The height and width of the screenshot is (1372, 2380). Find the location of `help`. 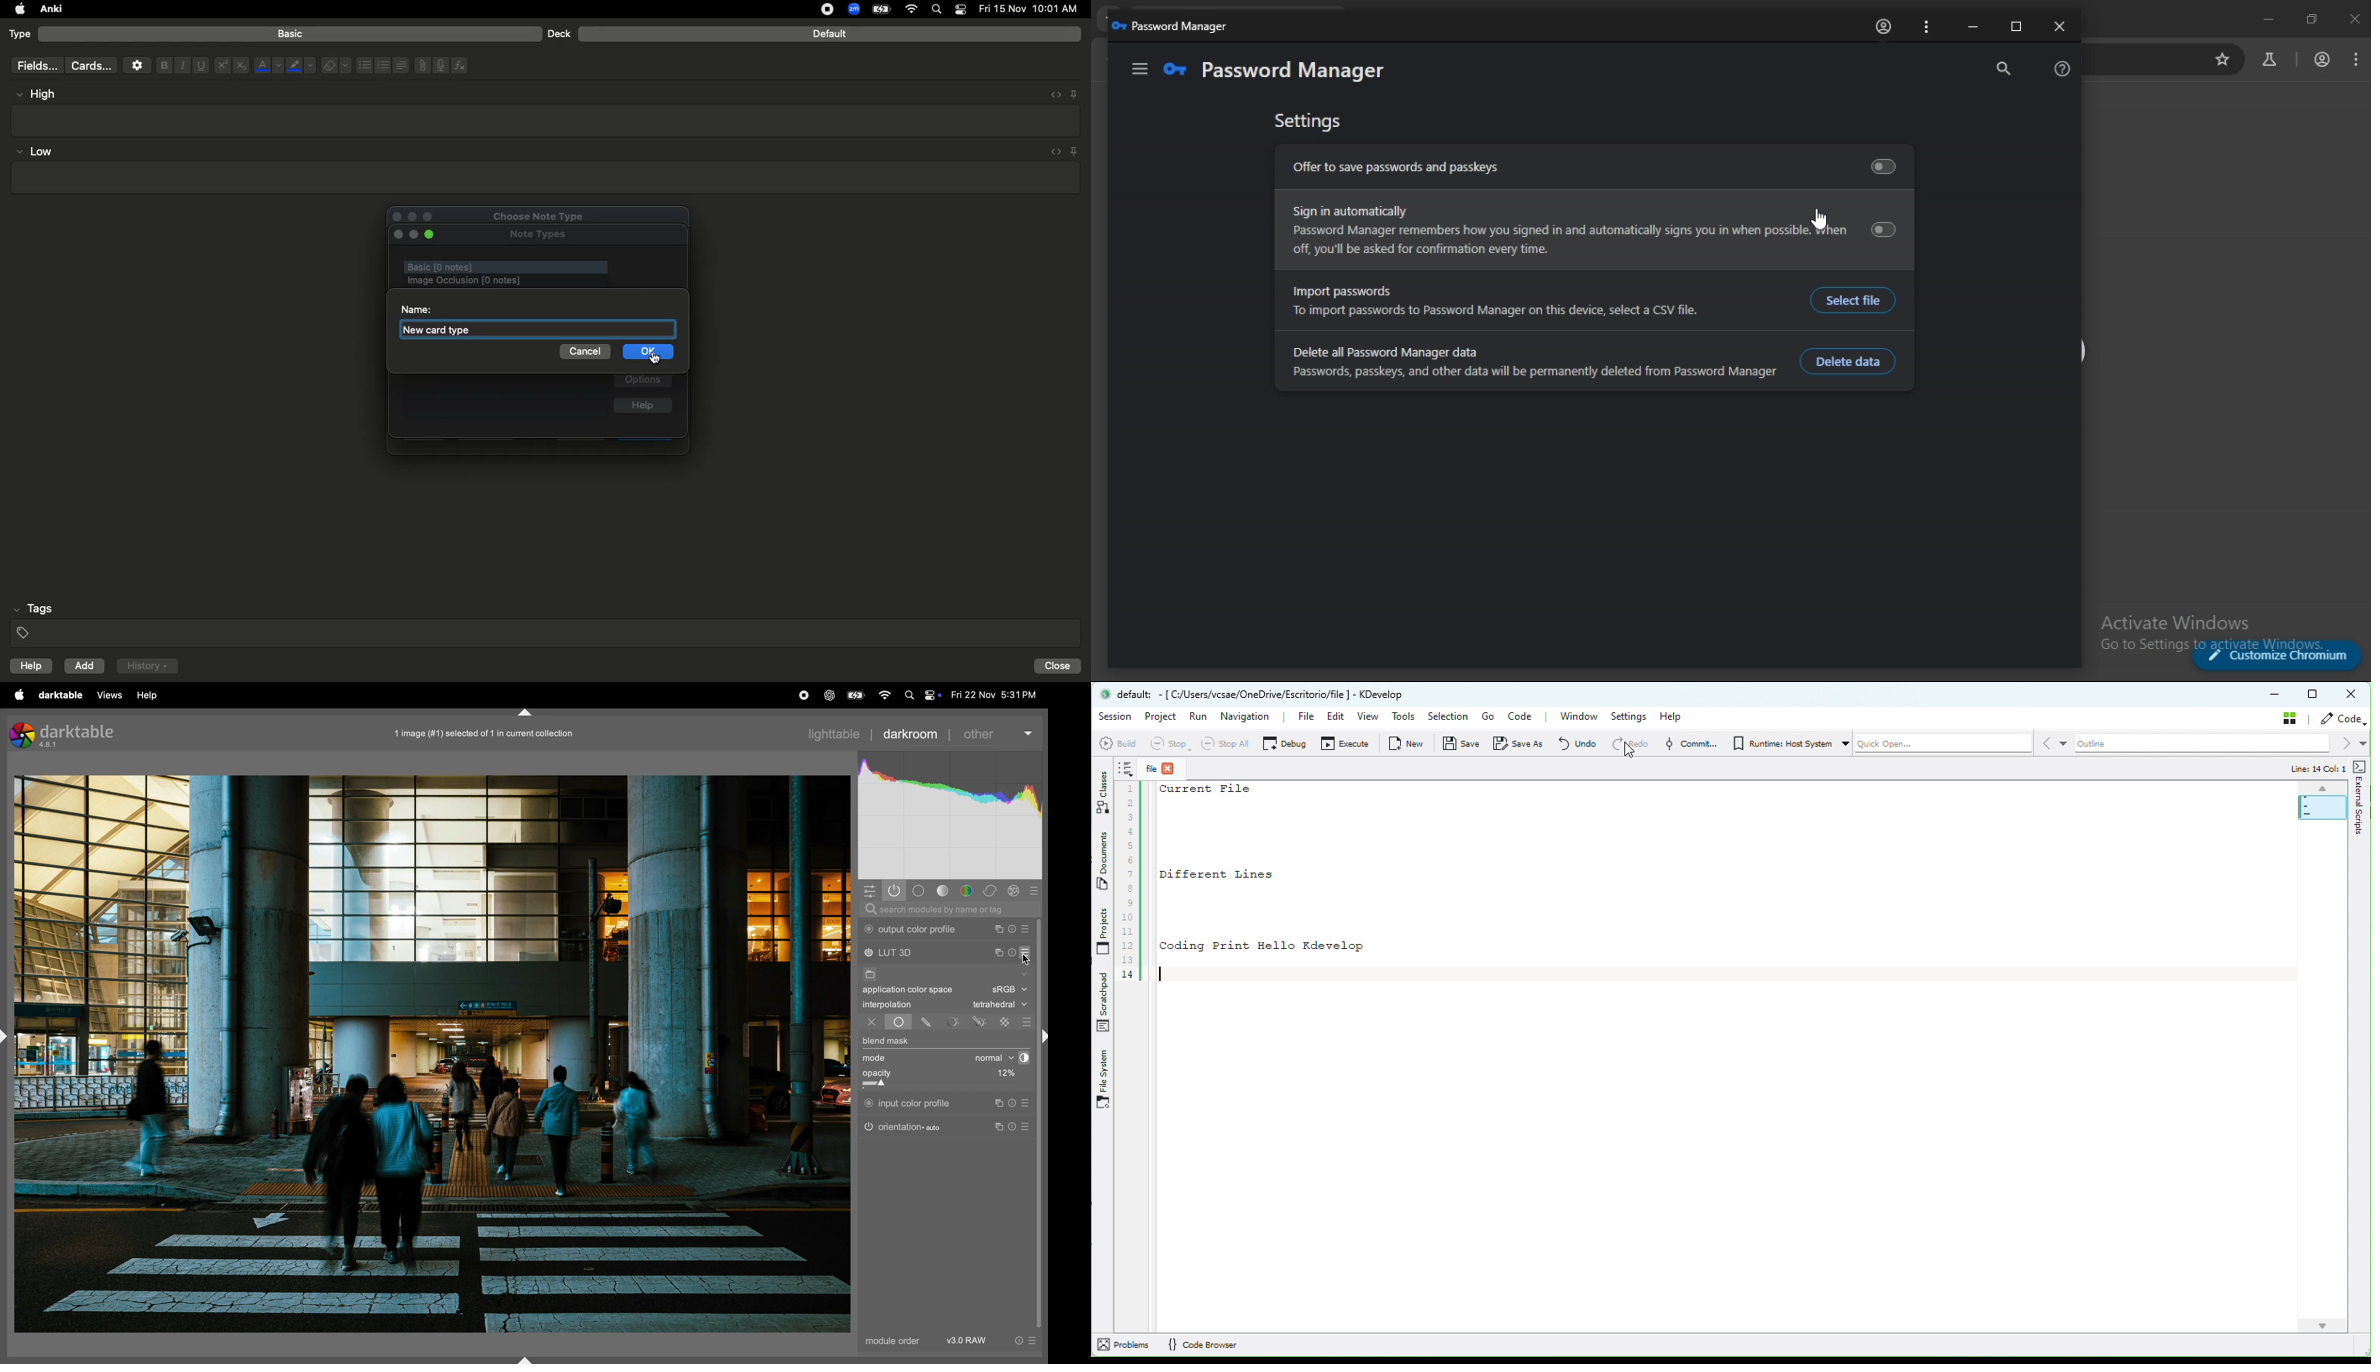

help is located at coordinates (149, 695).